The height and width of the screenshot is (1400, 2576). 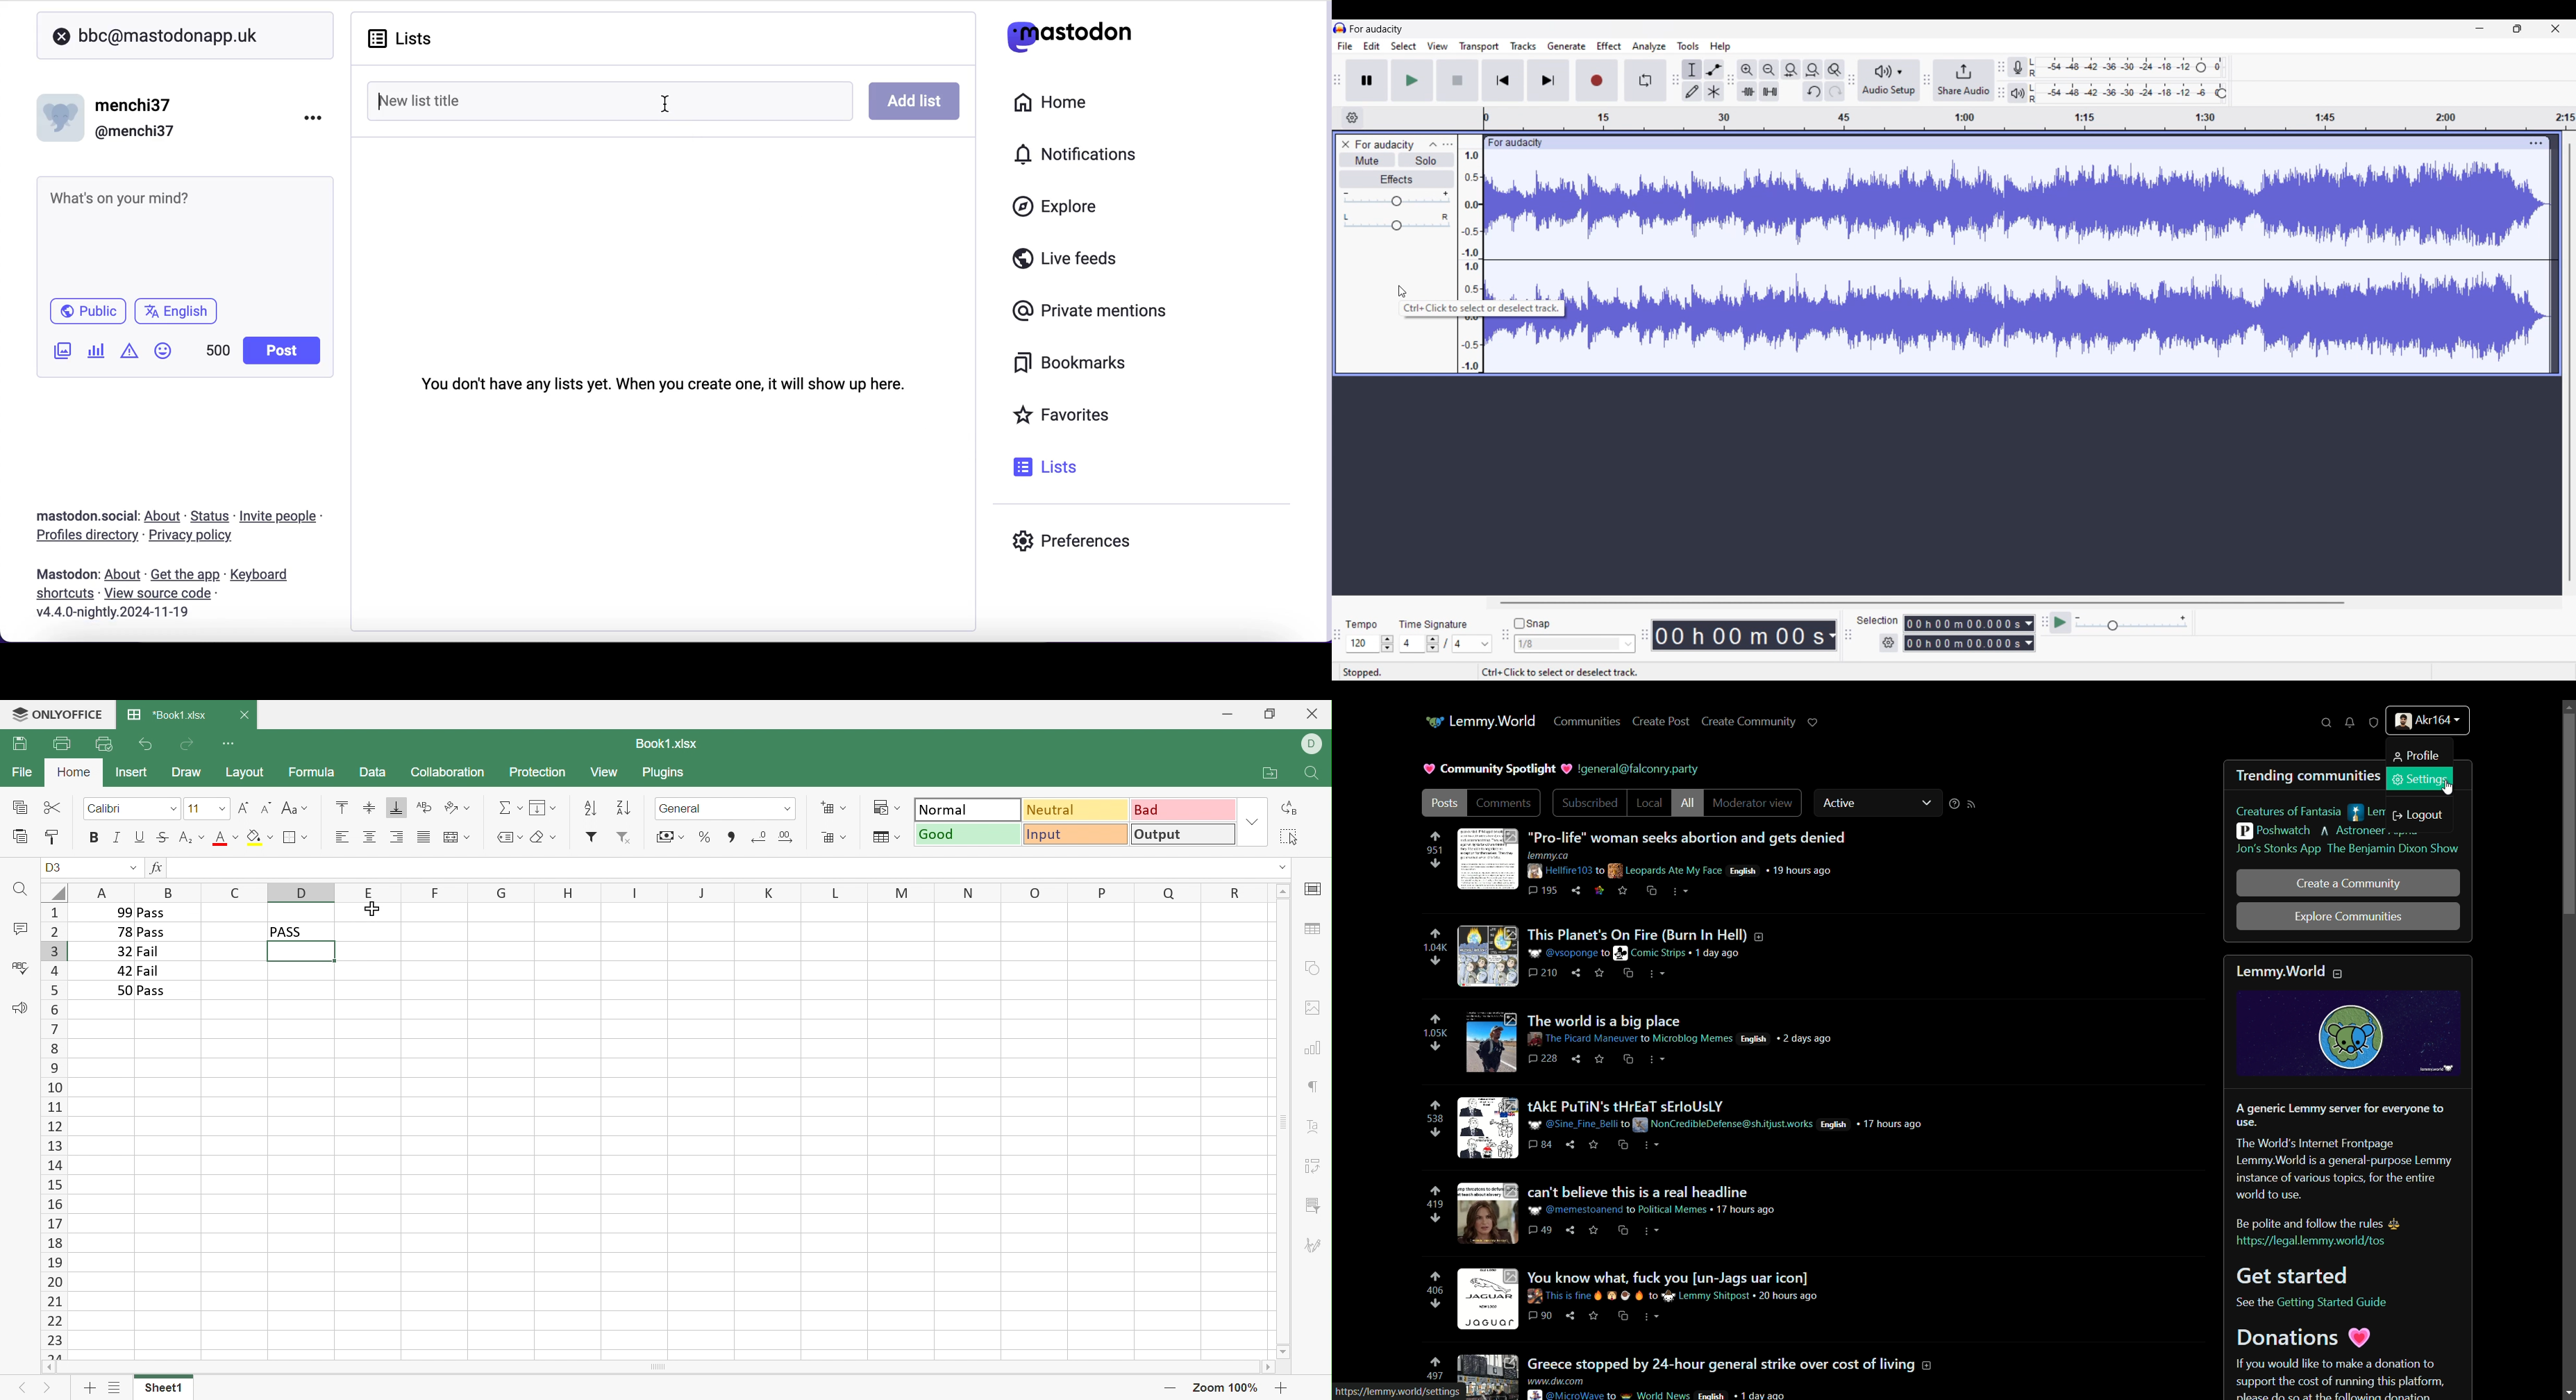 I want to click on Text art settings, so click(x=1314, y=1126).